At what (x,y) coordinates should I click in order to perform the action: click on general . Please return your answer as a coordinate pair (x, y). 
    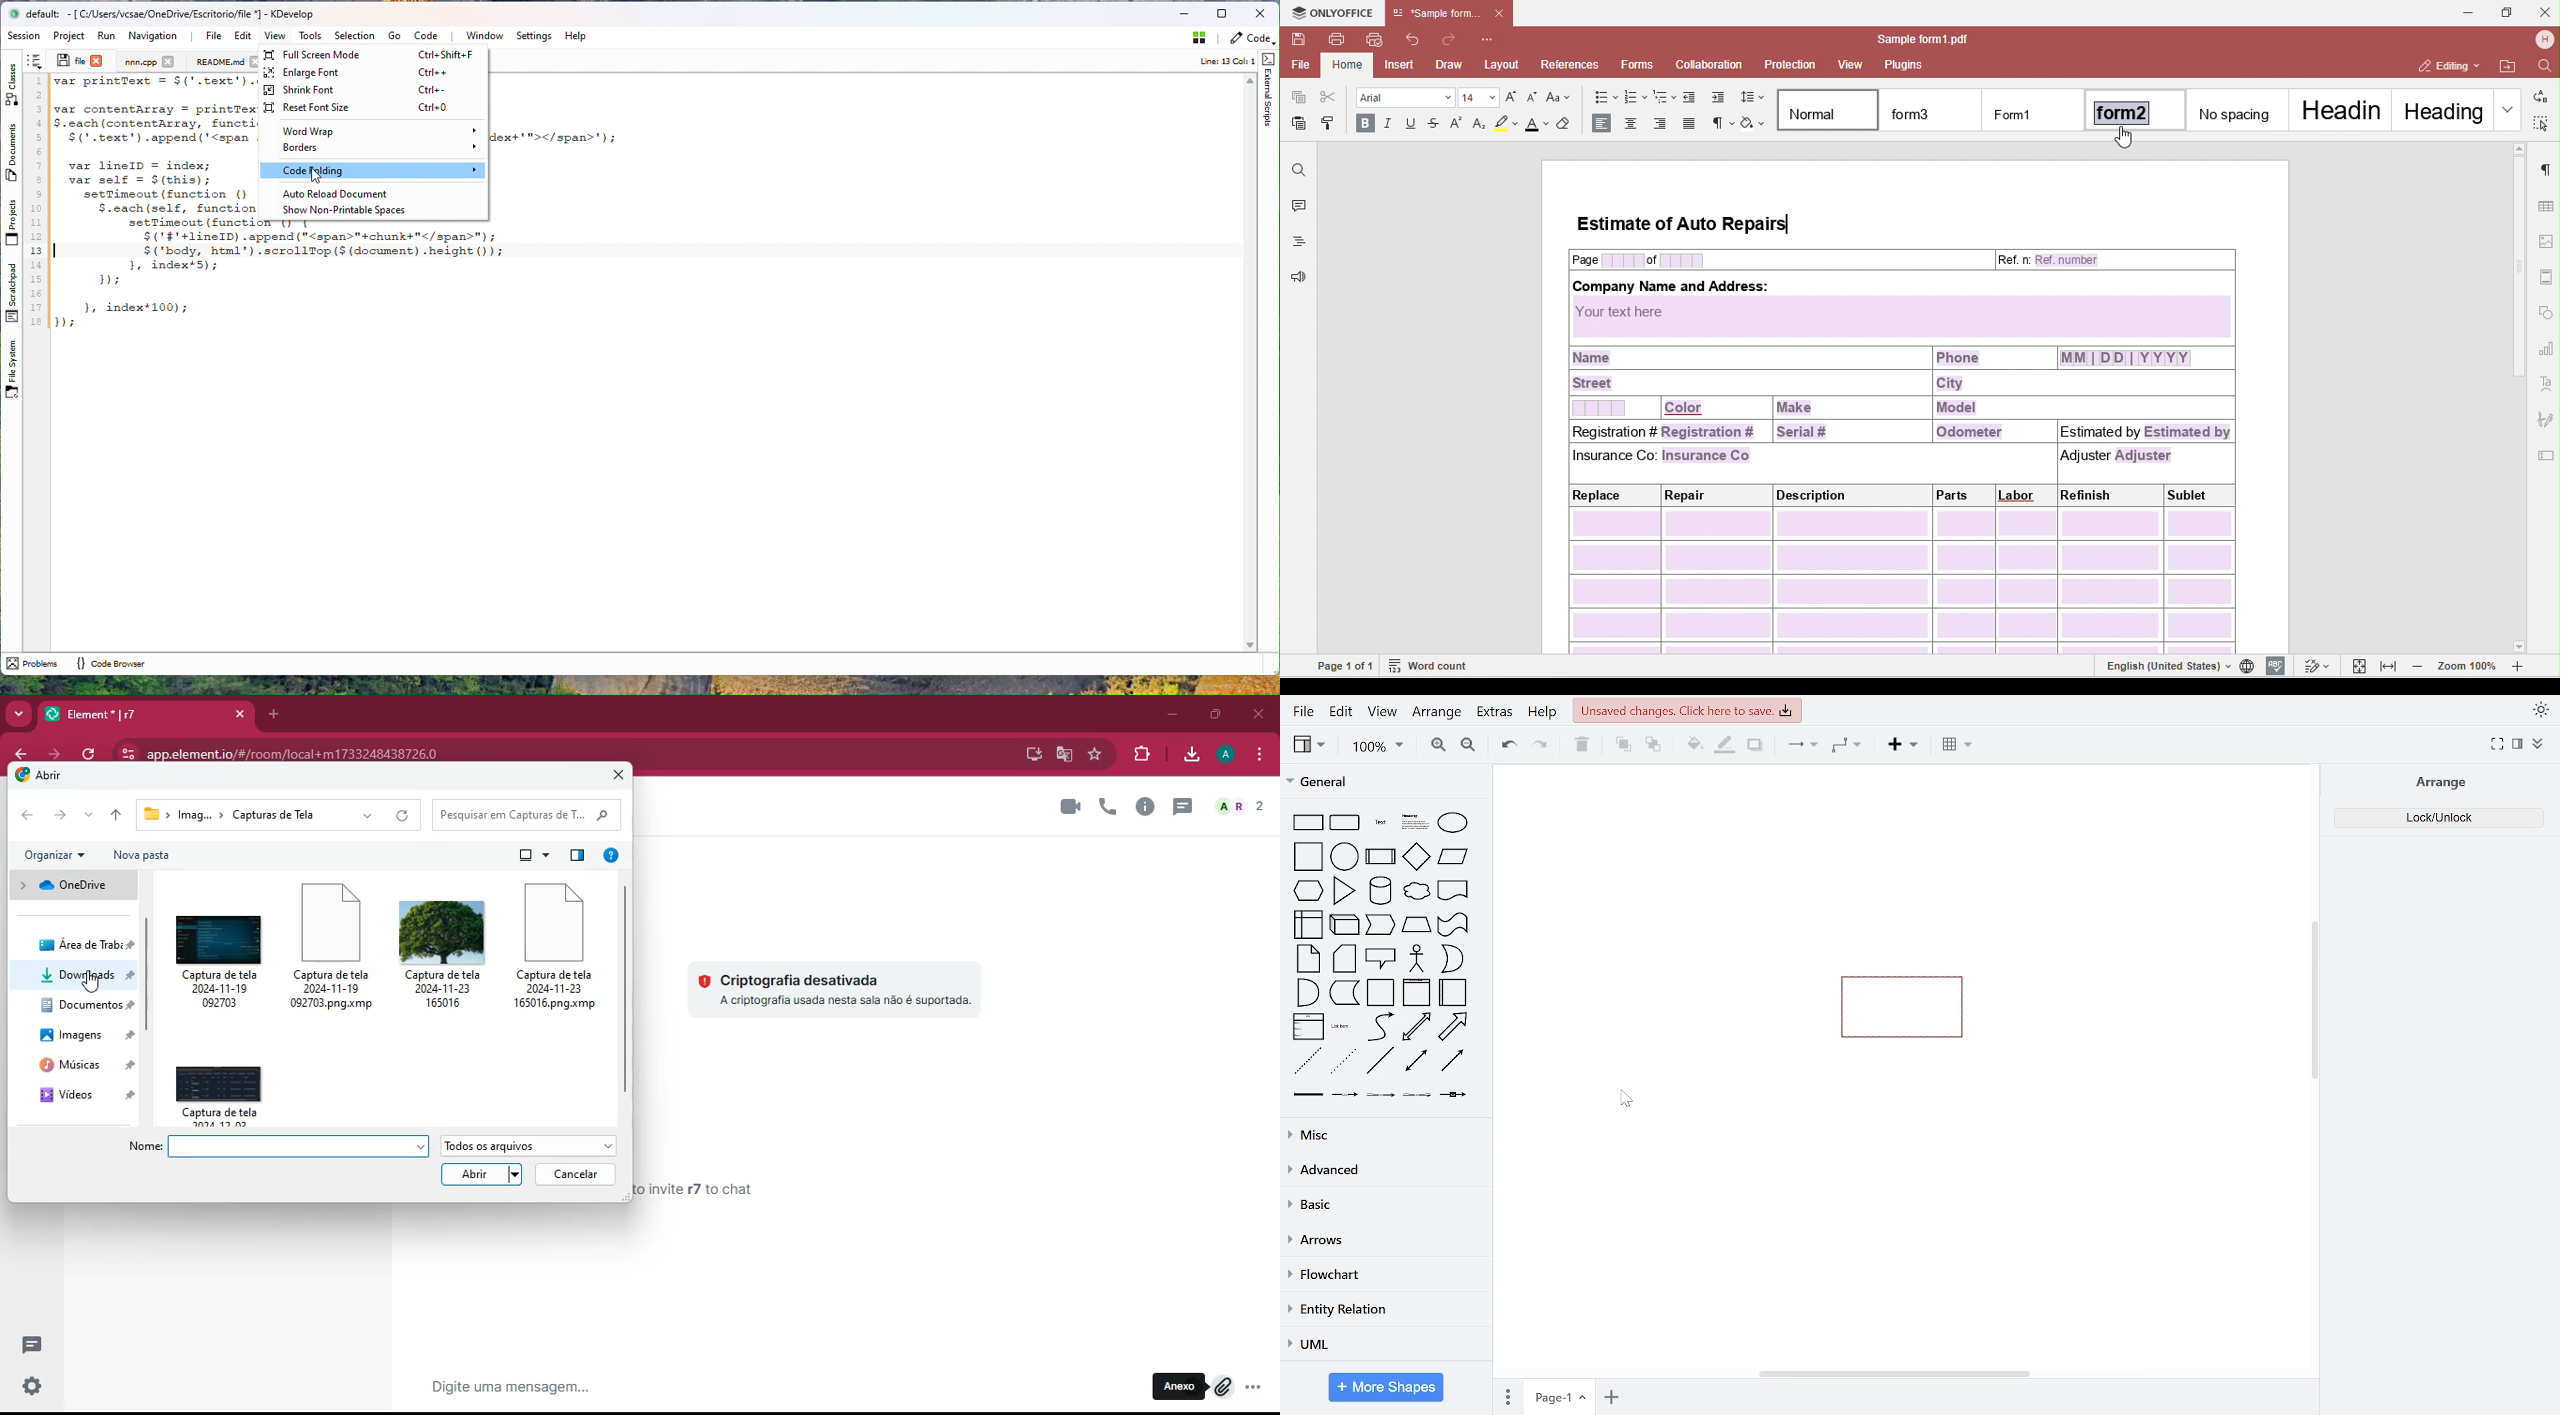
    Looking at the image, I should click on (1385, 784).